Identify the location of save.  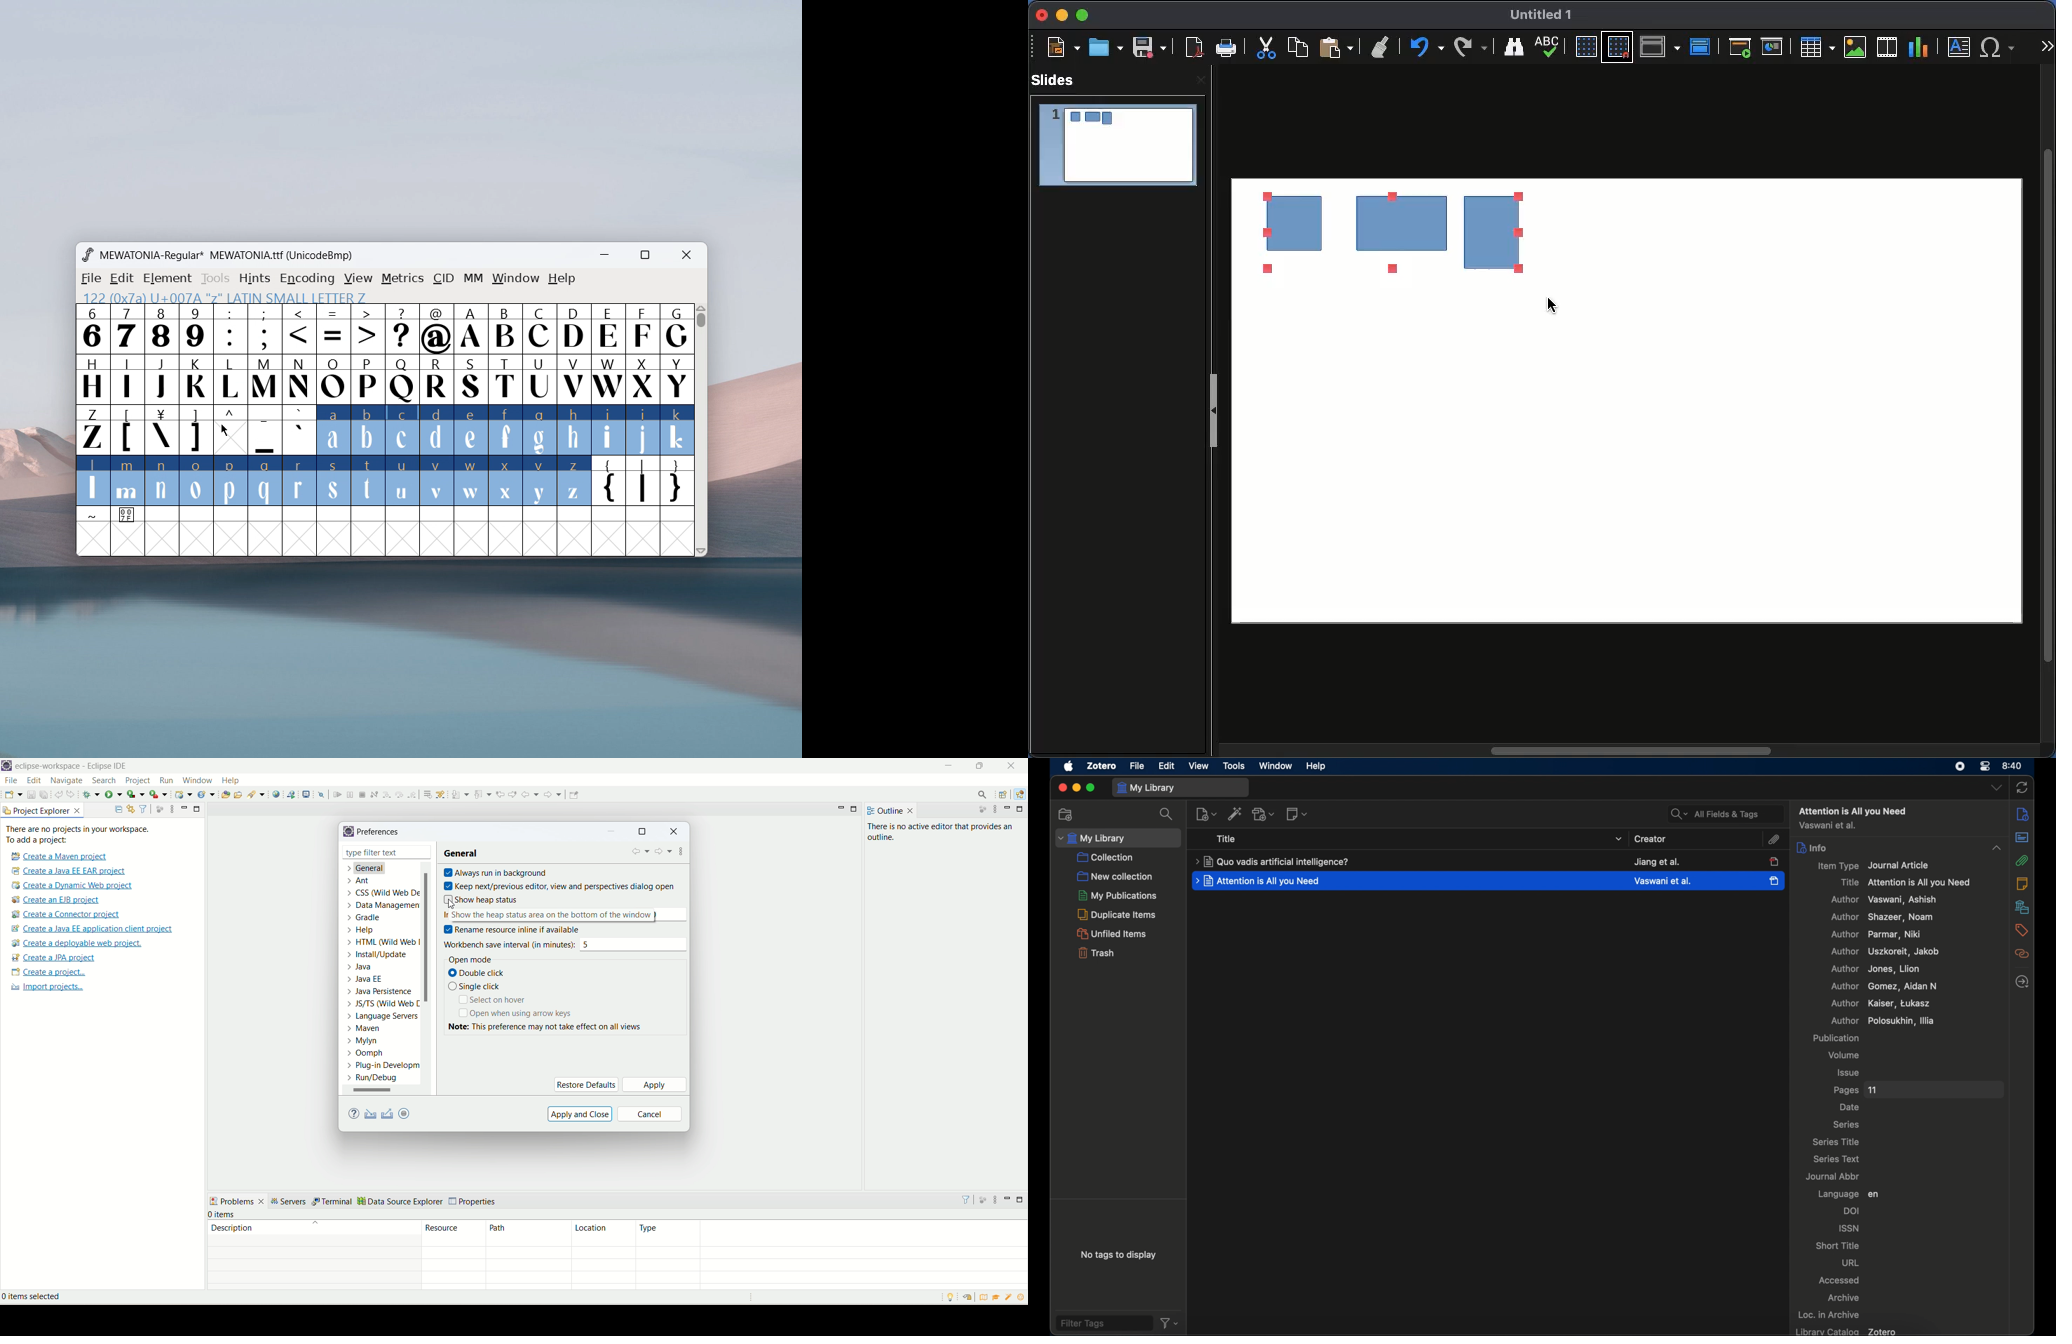
(32, 794).